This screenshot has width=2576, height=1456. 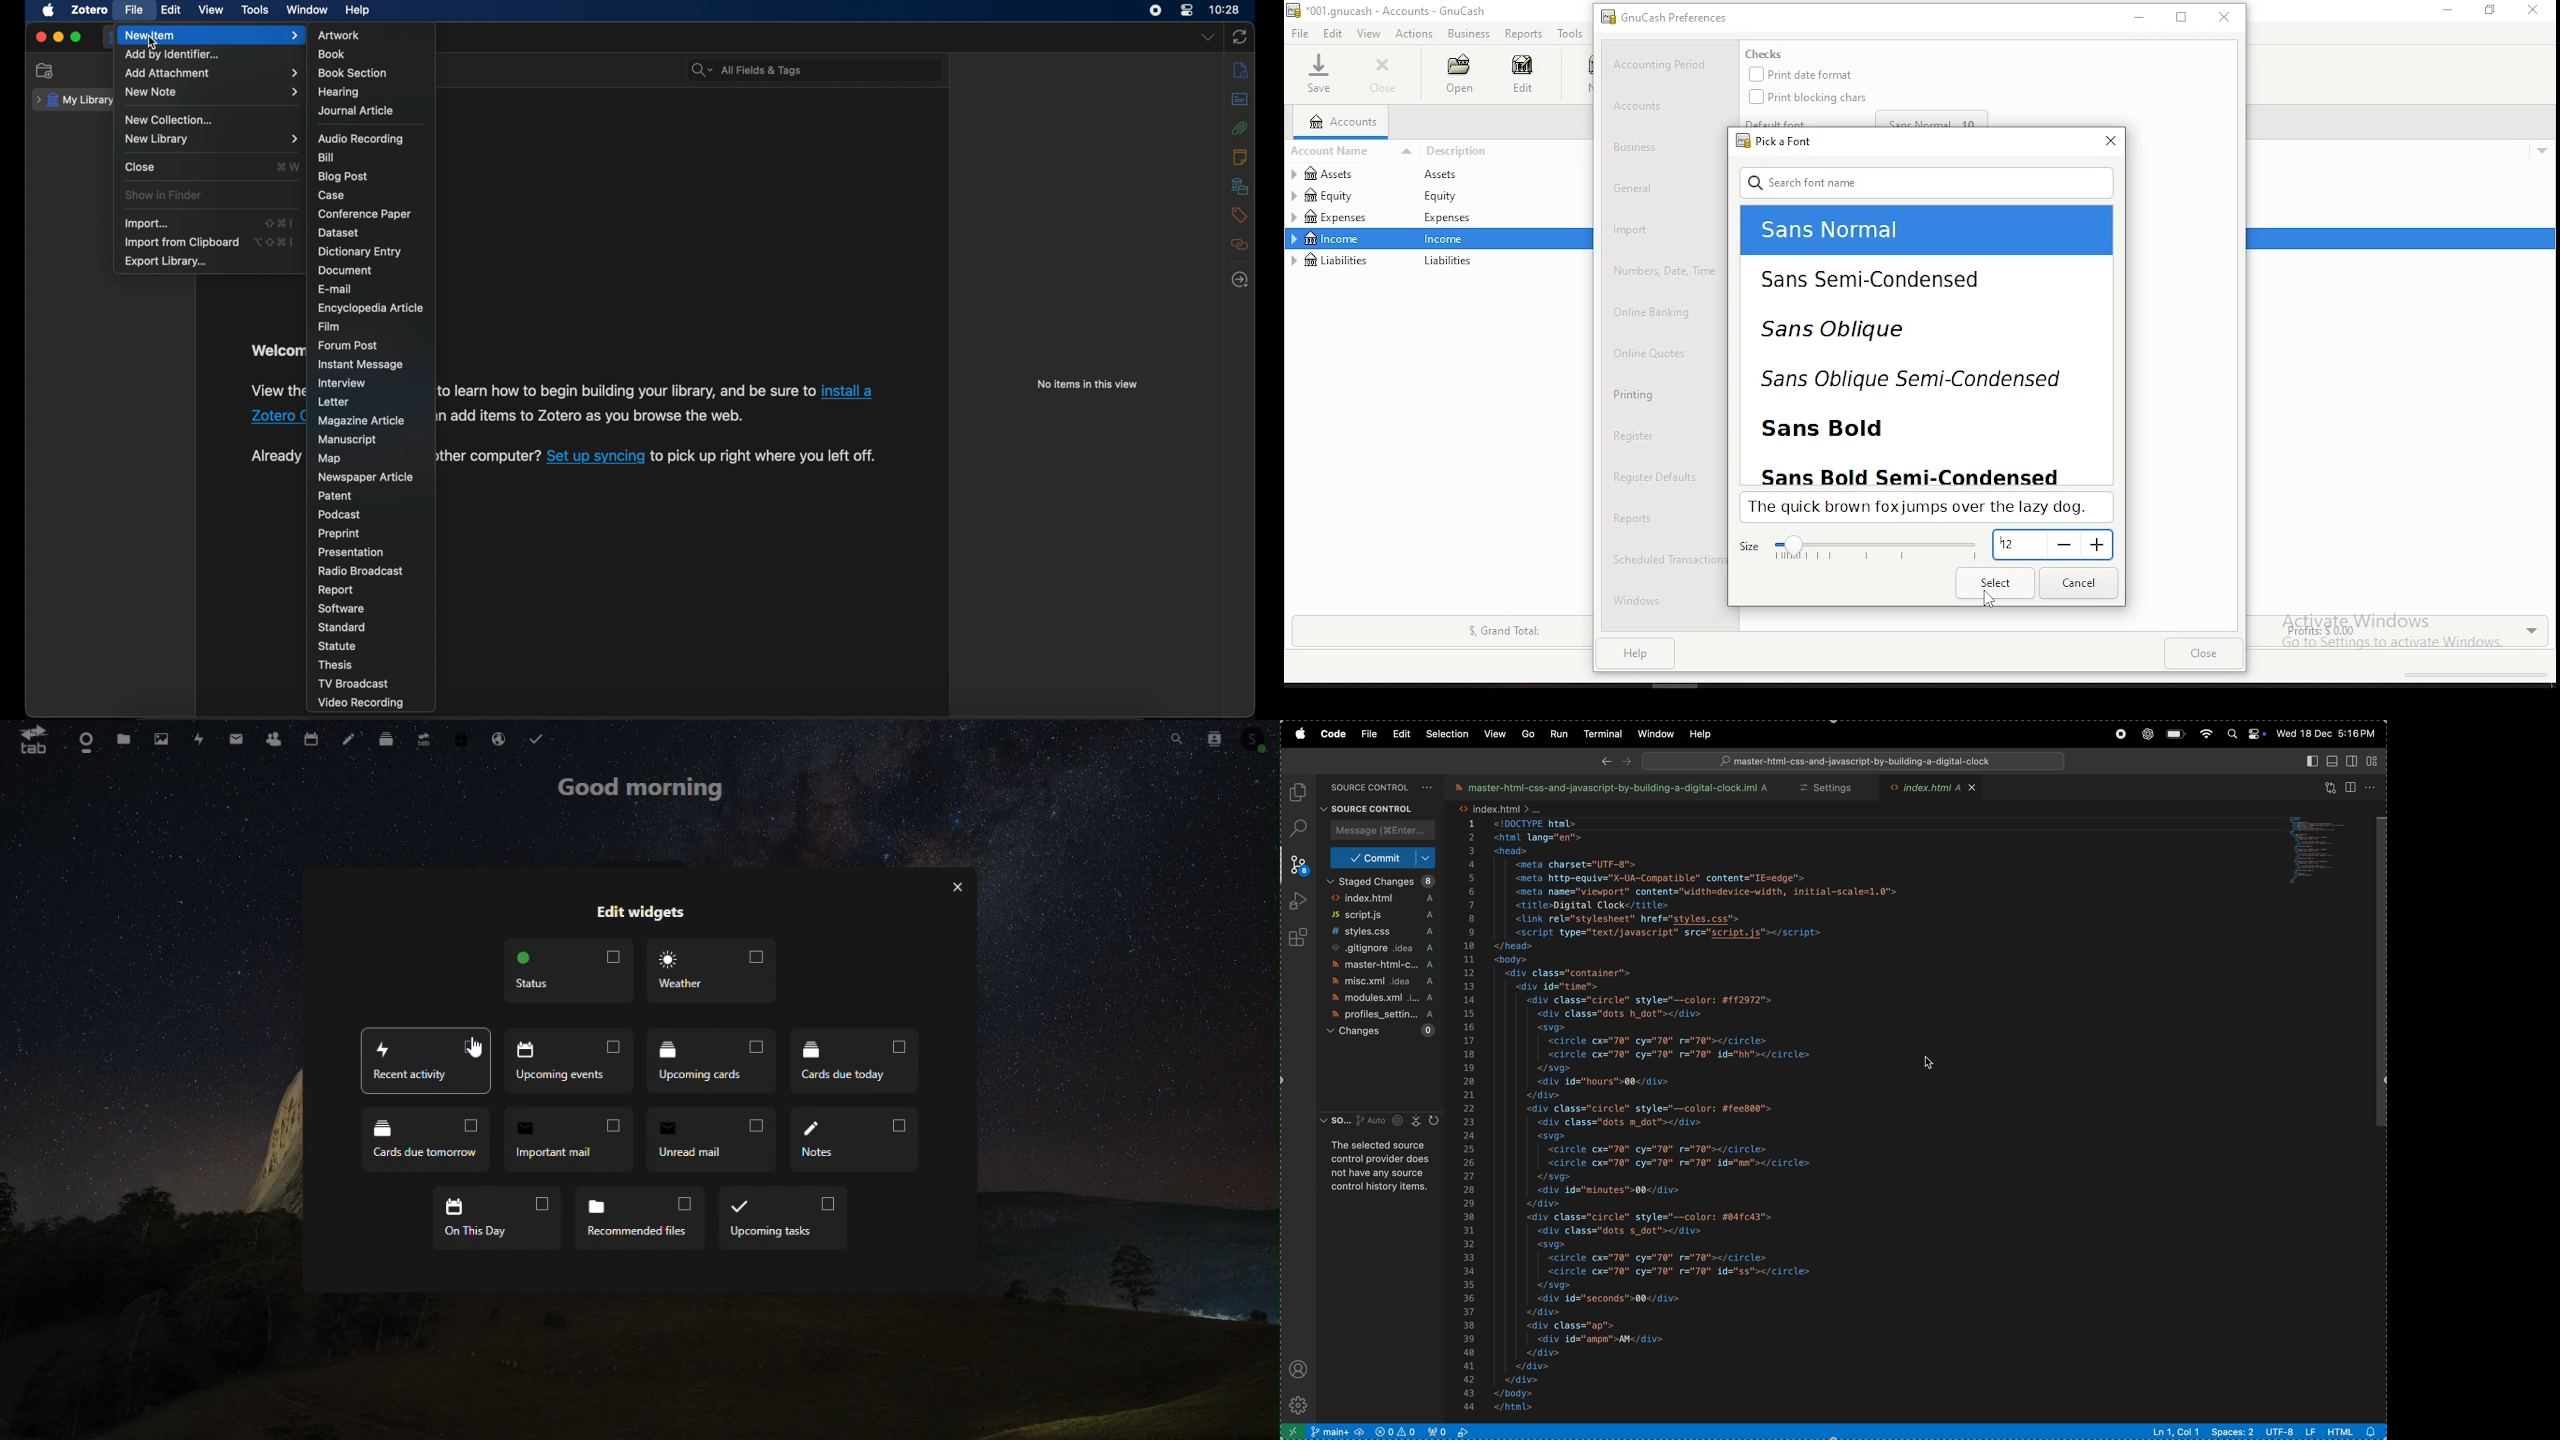 What do you see at coordinates (335, 591) in the screenshot?
I see `report` at bounding box center [335, 591].